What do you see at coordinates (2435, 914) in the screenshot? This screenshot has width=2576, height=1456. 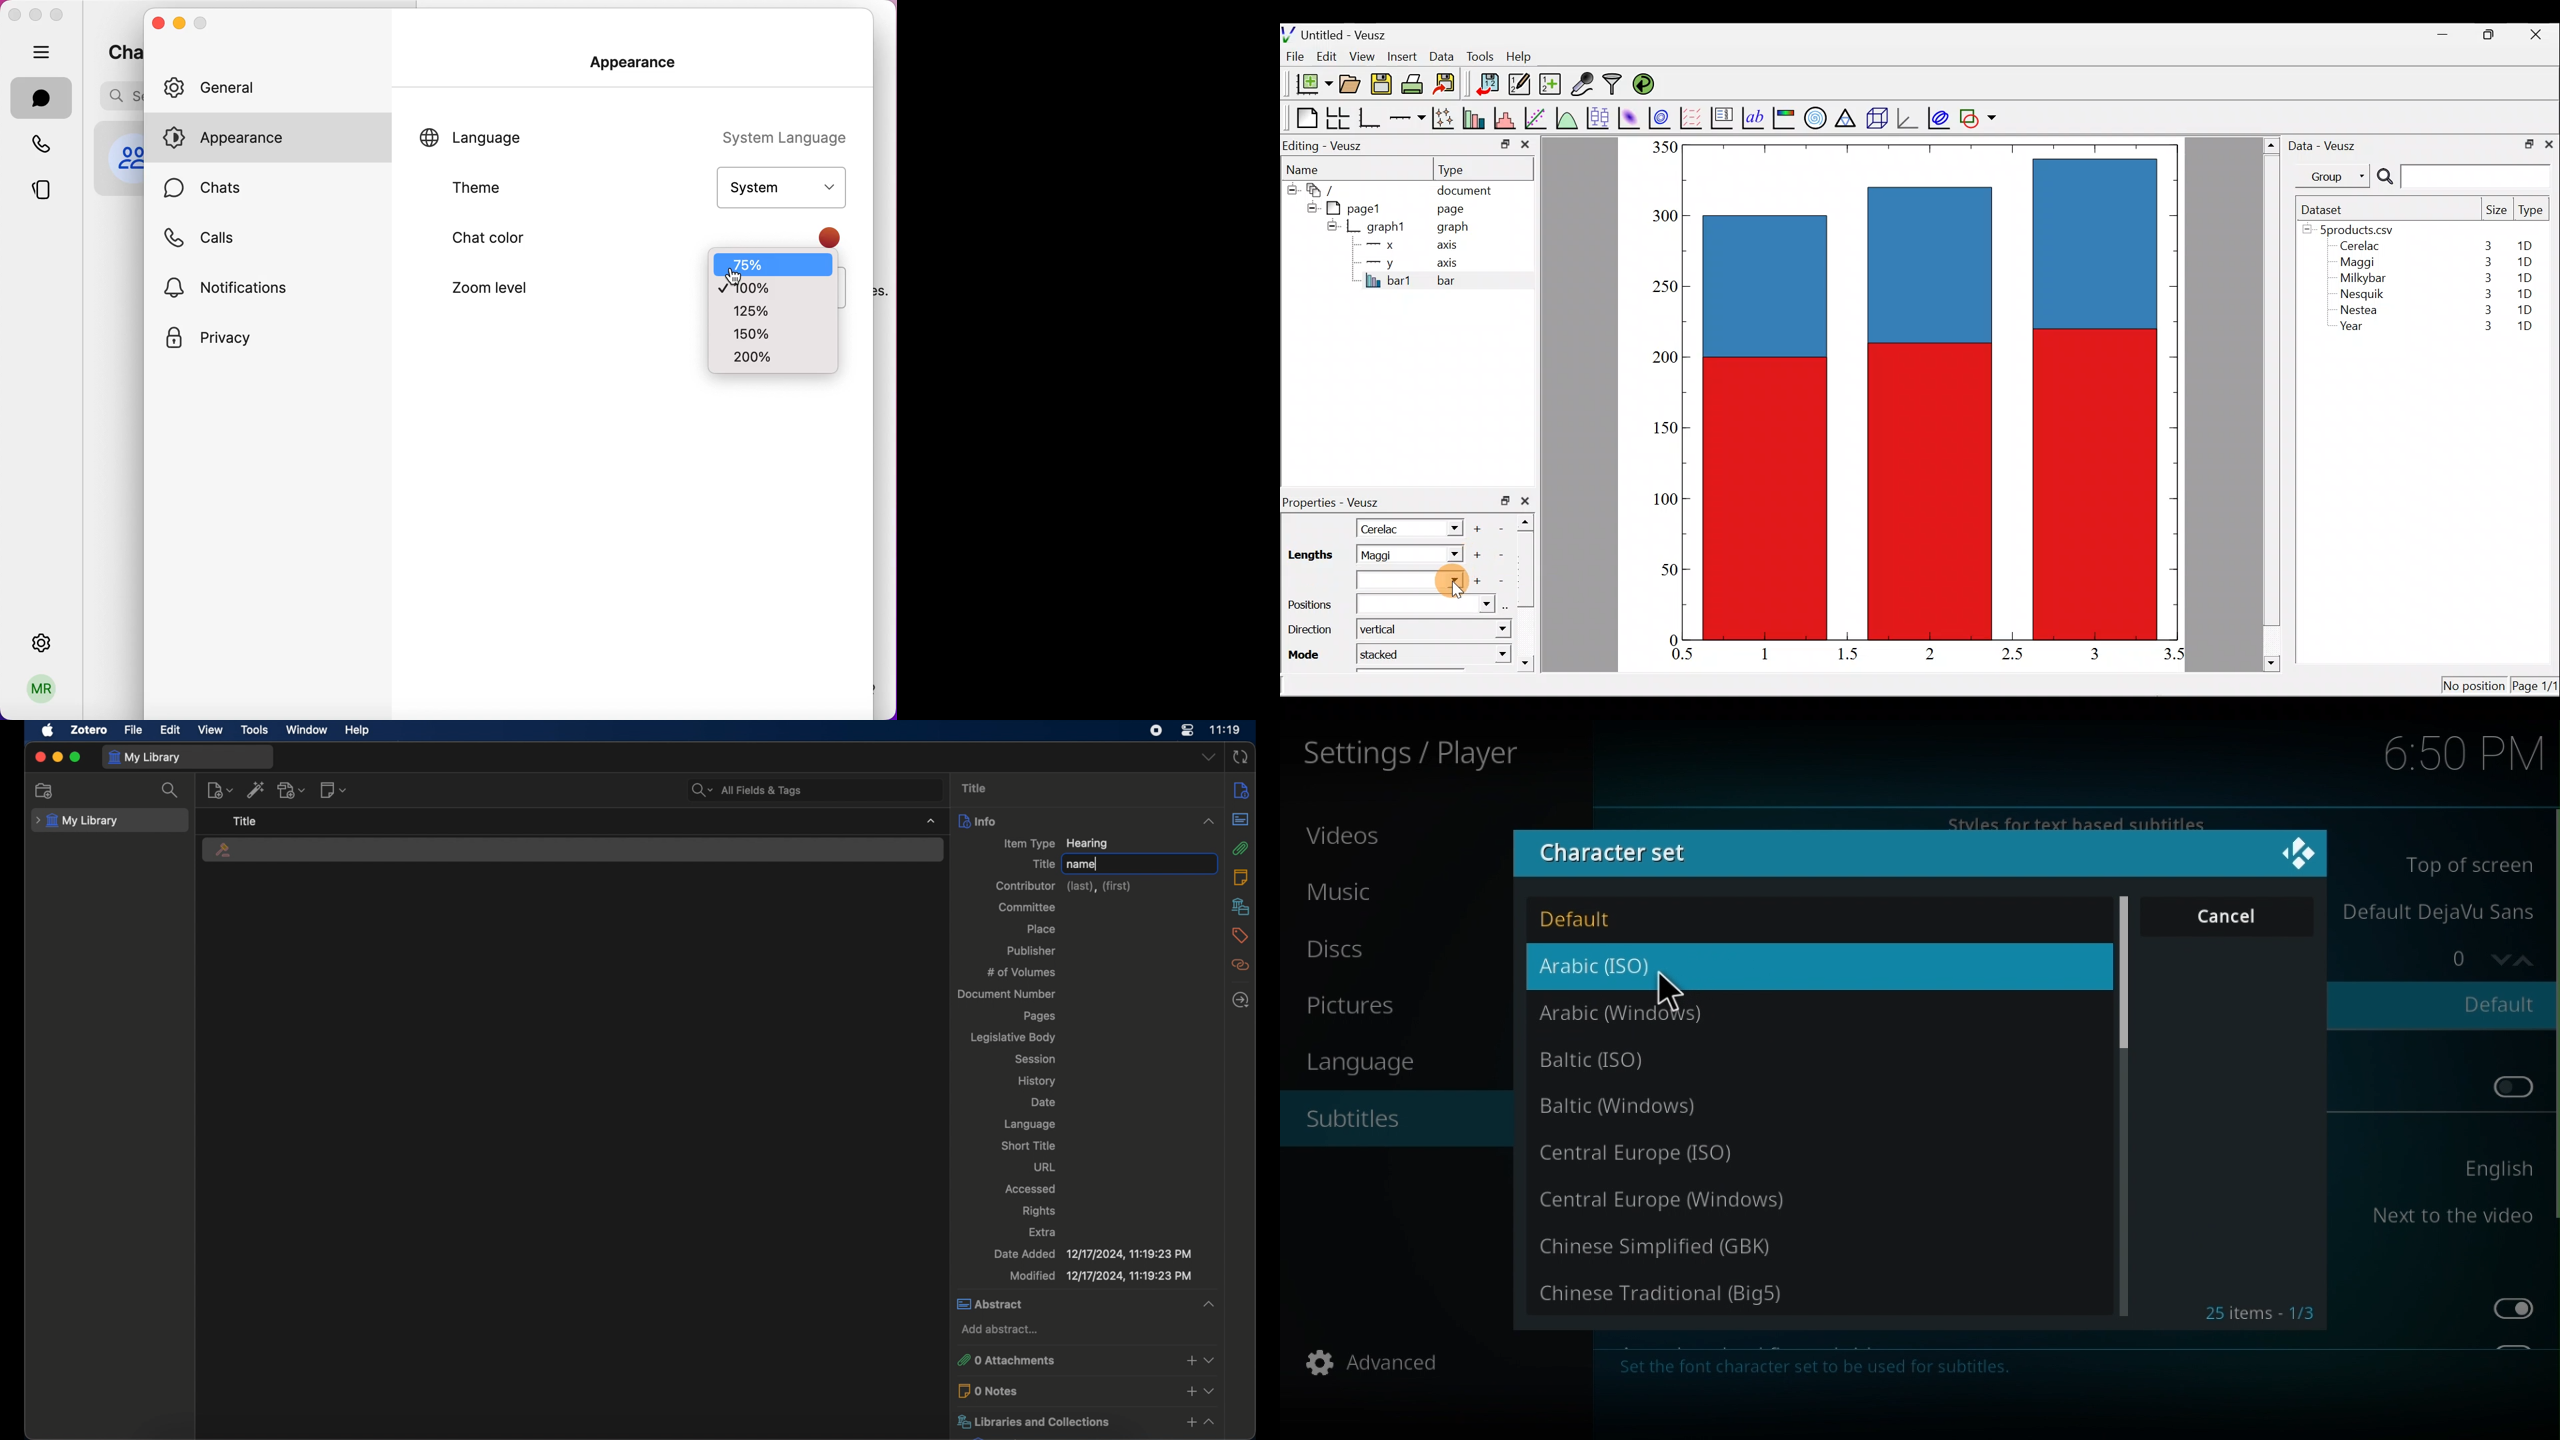 I see `Default DejaVu Sans` at bounding box center [2435, 914].